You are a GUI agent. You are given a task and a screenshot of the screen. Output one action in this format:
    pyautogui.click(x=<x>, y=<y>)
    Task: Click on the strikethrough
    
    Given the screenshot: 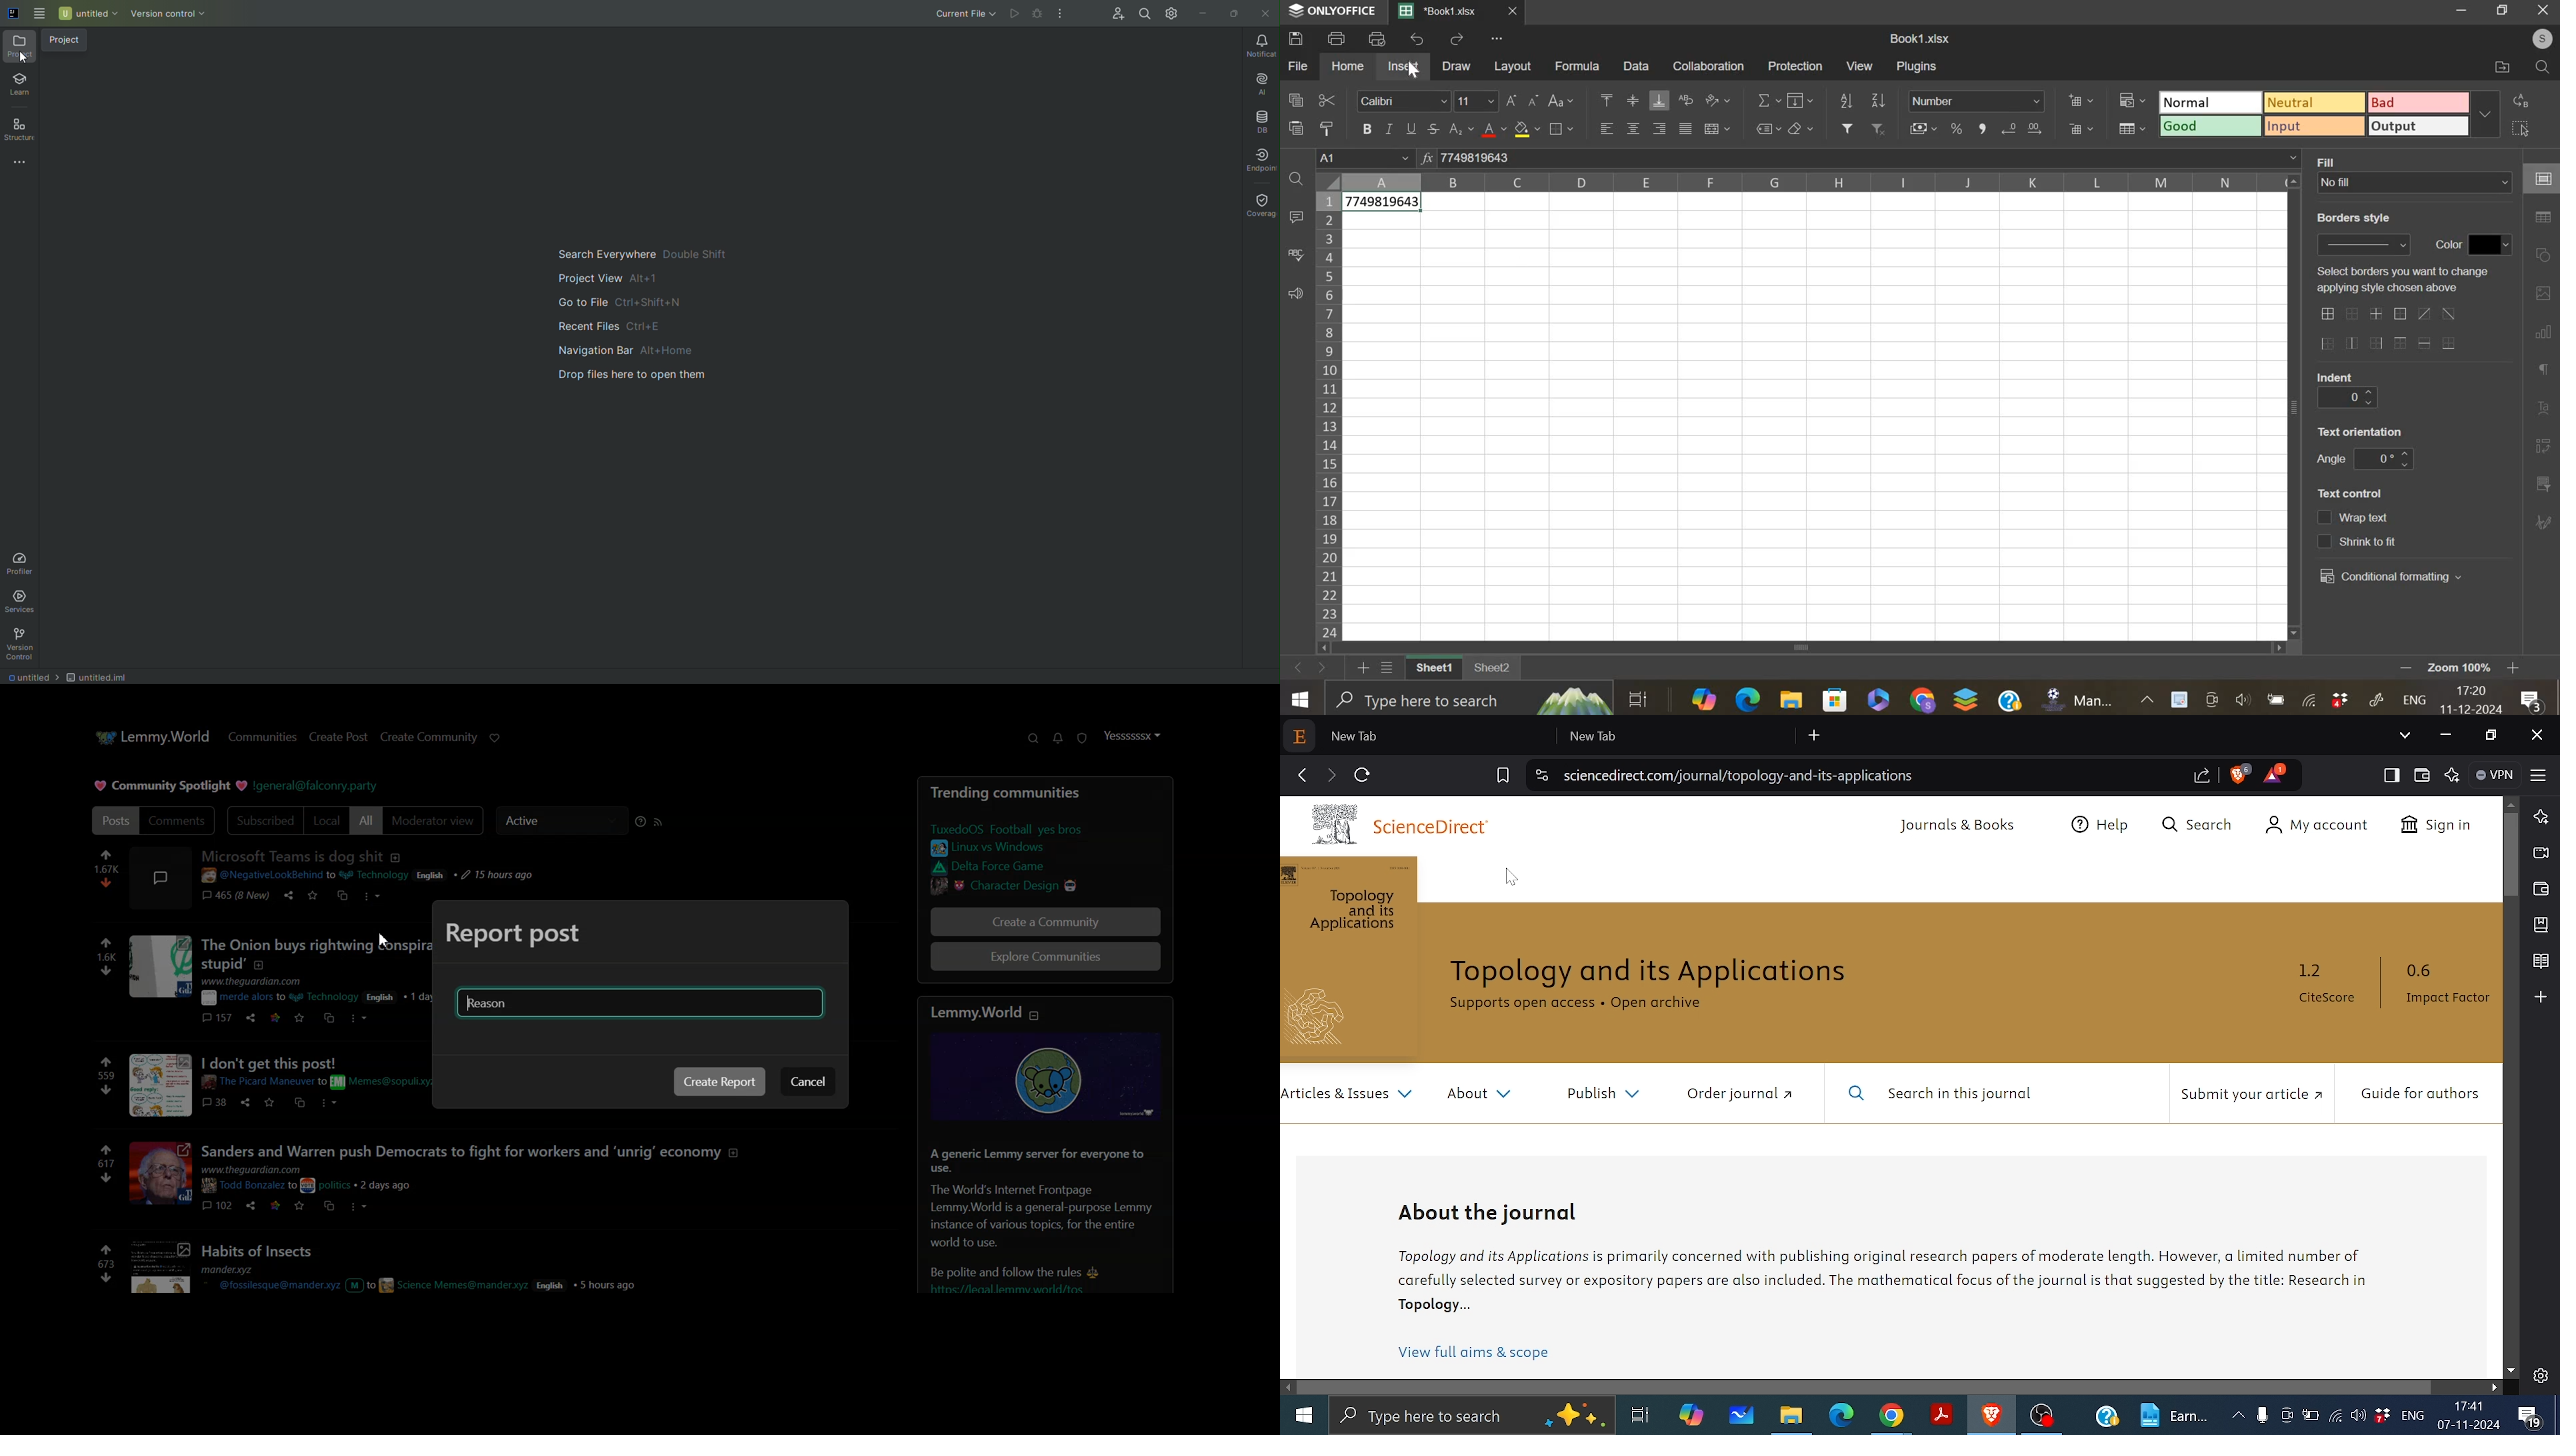 What is the action you would take?
    pyautogui.click(x=1432, y=129)
    